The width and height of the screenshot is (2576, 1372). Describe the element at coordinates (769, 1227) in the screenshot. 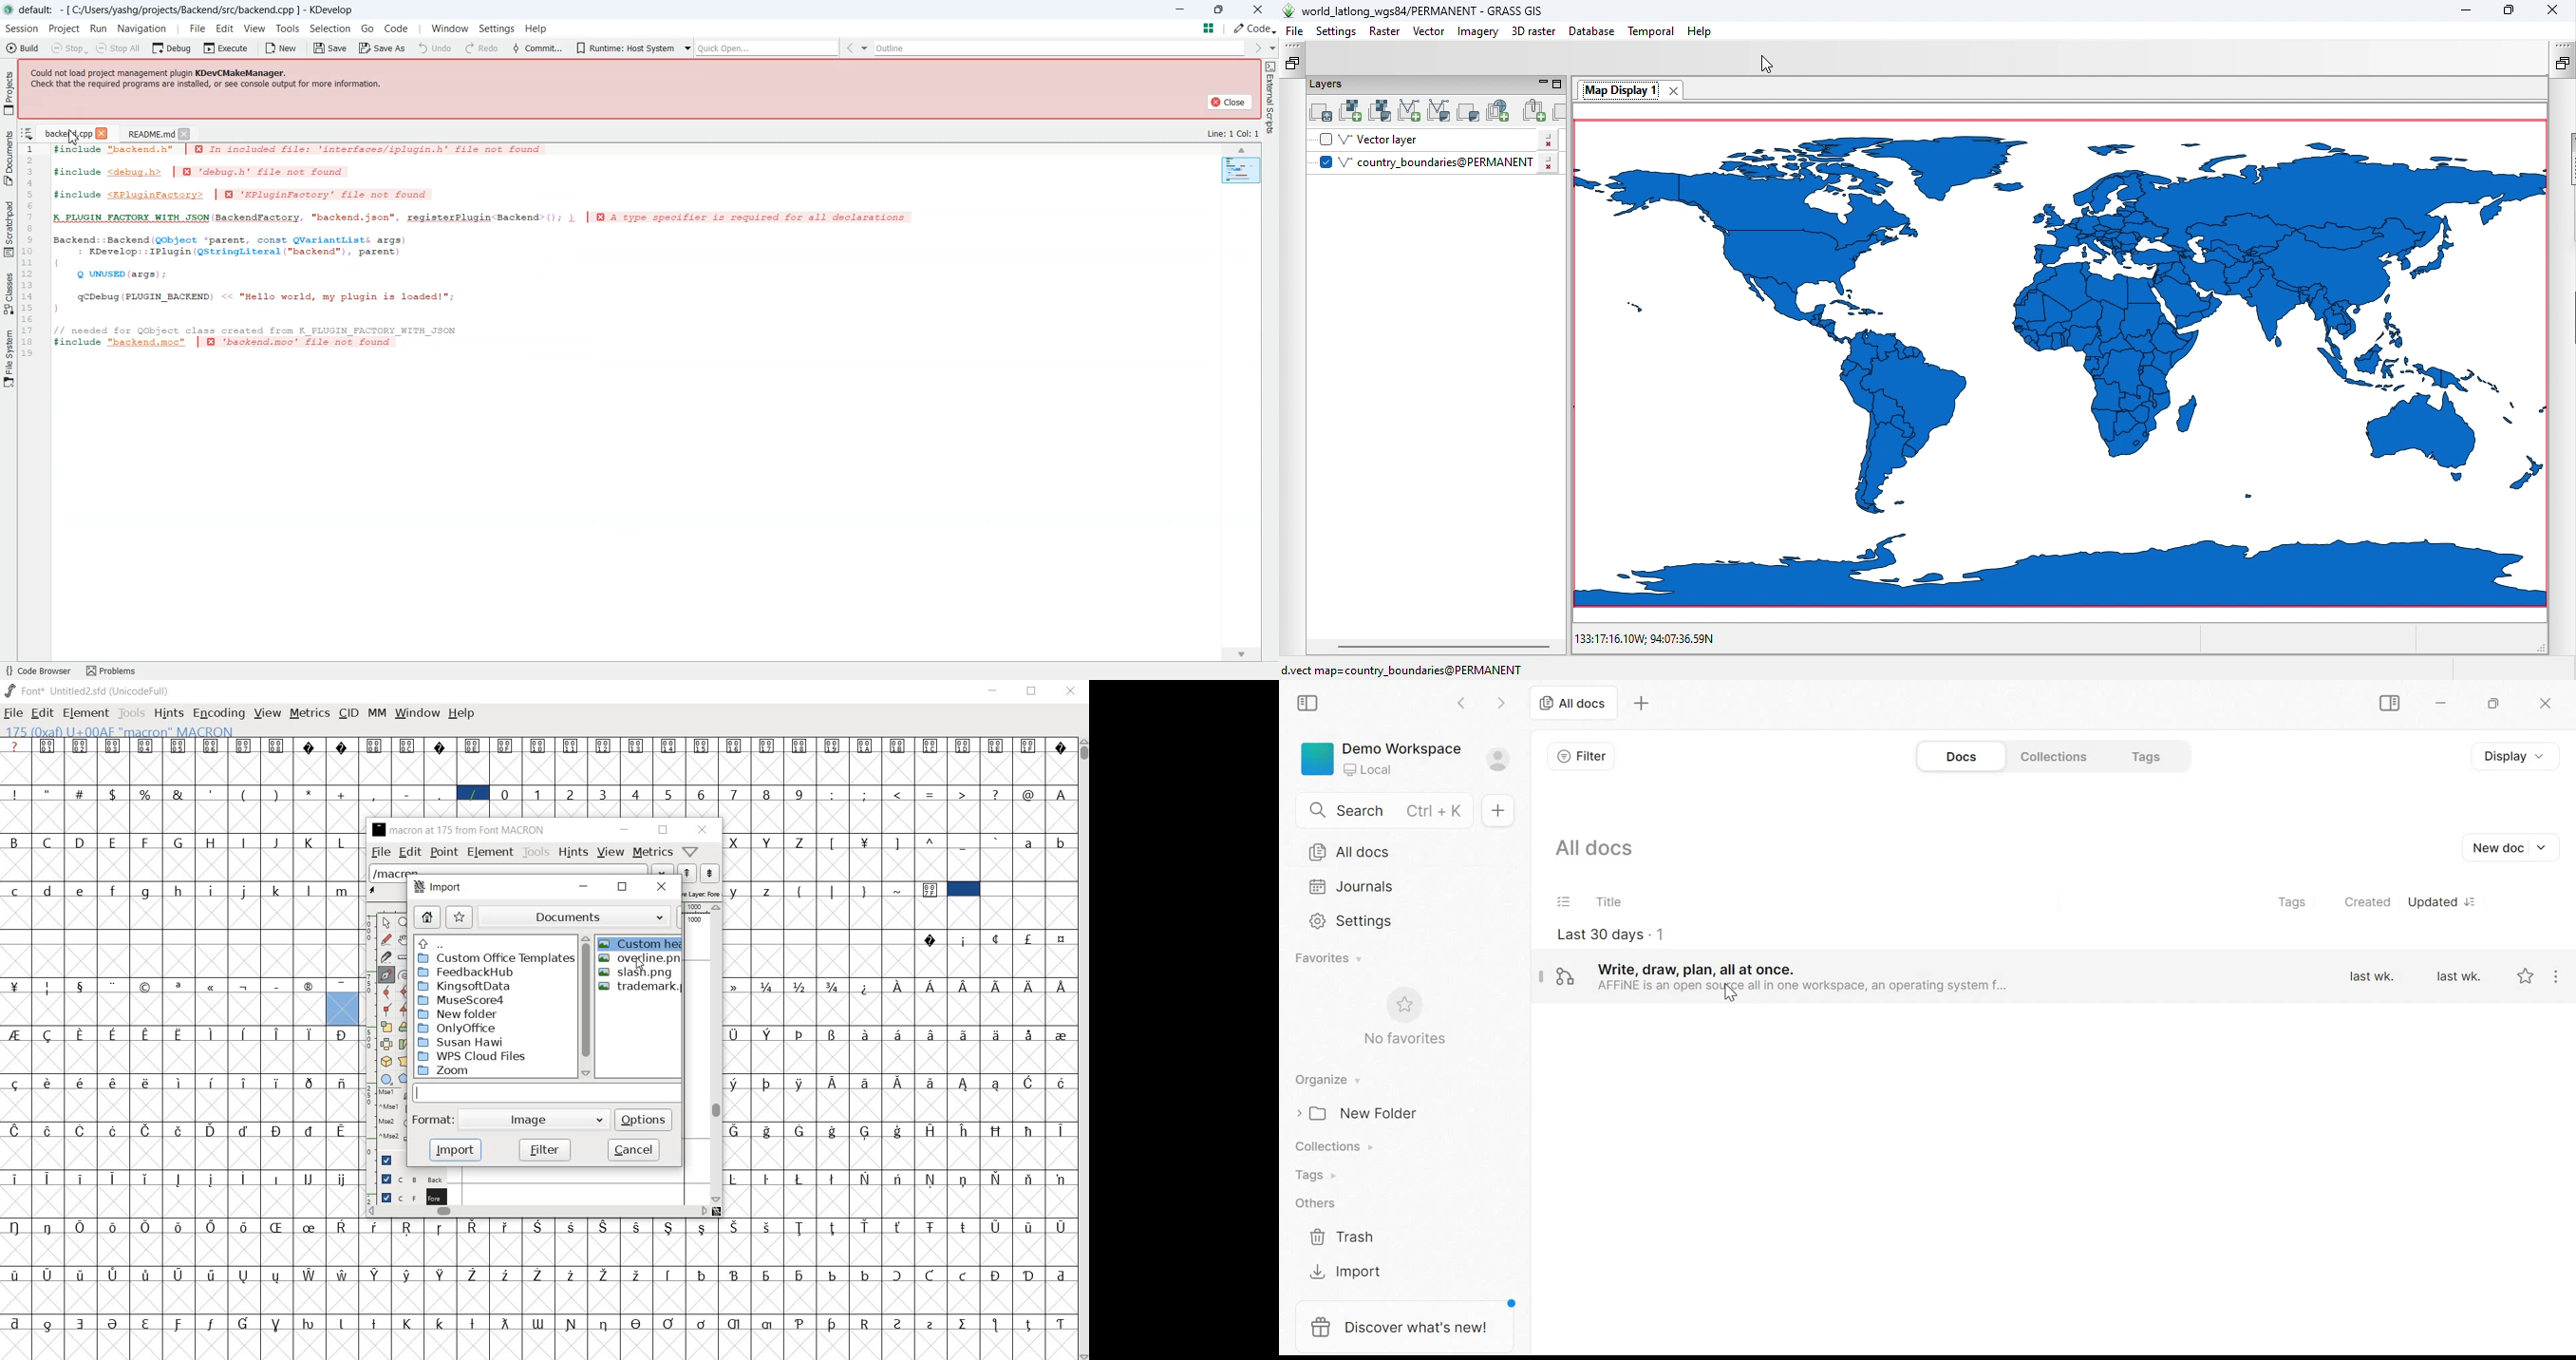

I see `Symbol` at that location.